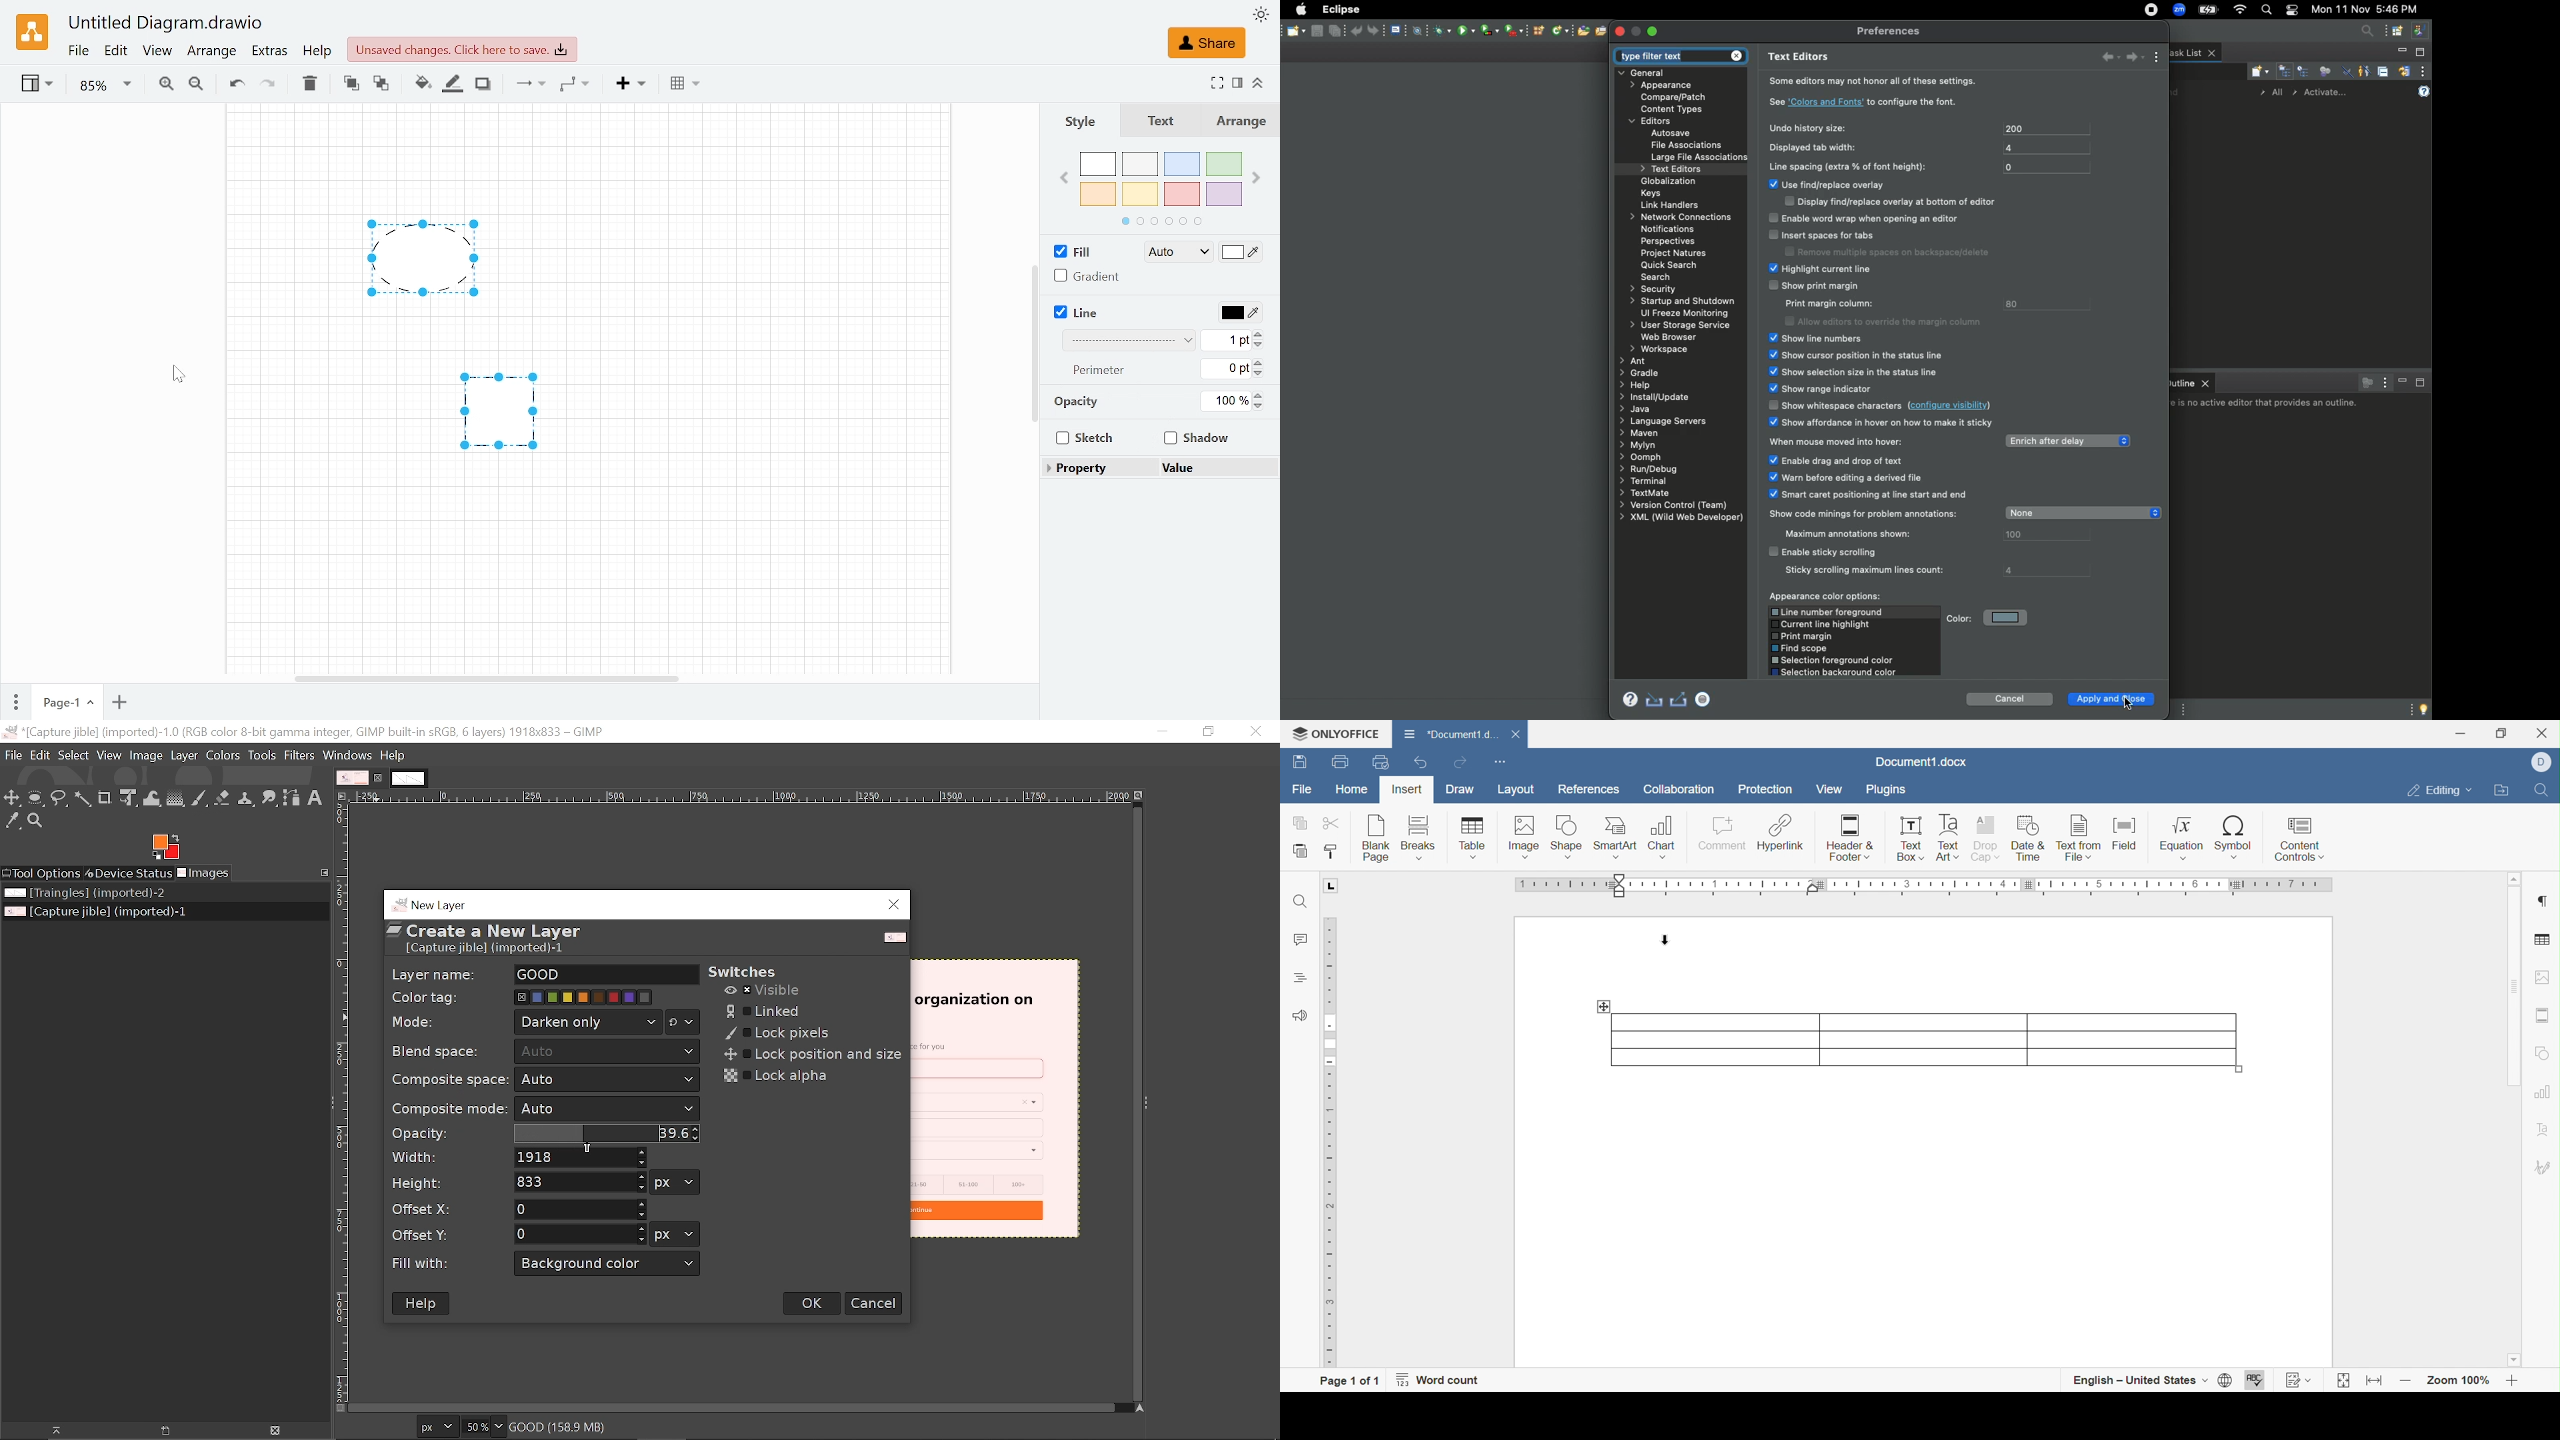 The image size is (2576, 1456). What do you see at coordinates (2343, 1380) in the screenshot?
I see `Fit to page` at bounding box center [2343, 1380].